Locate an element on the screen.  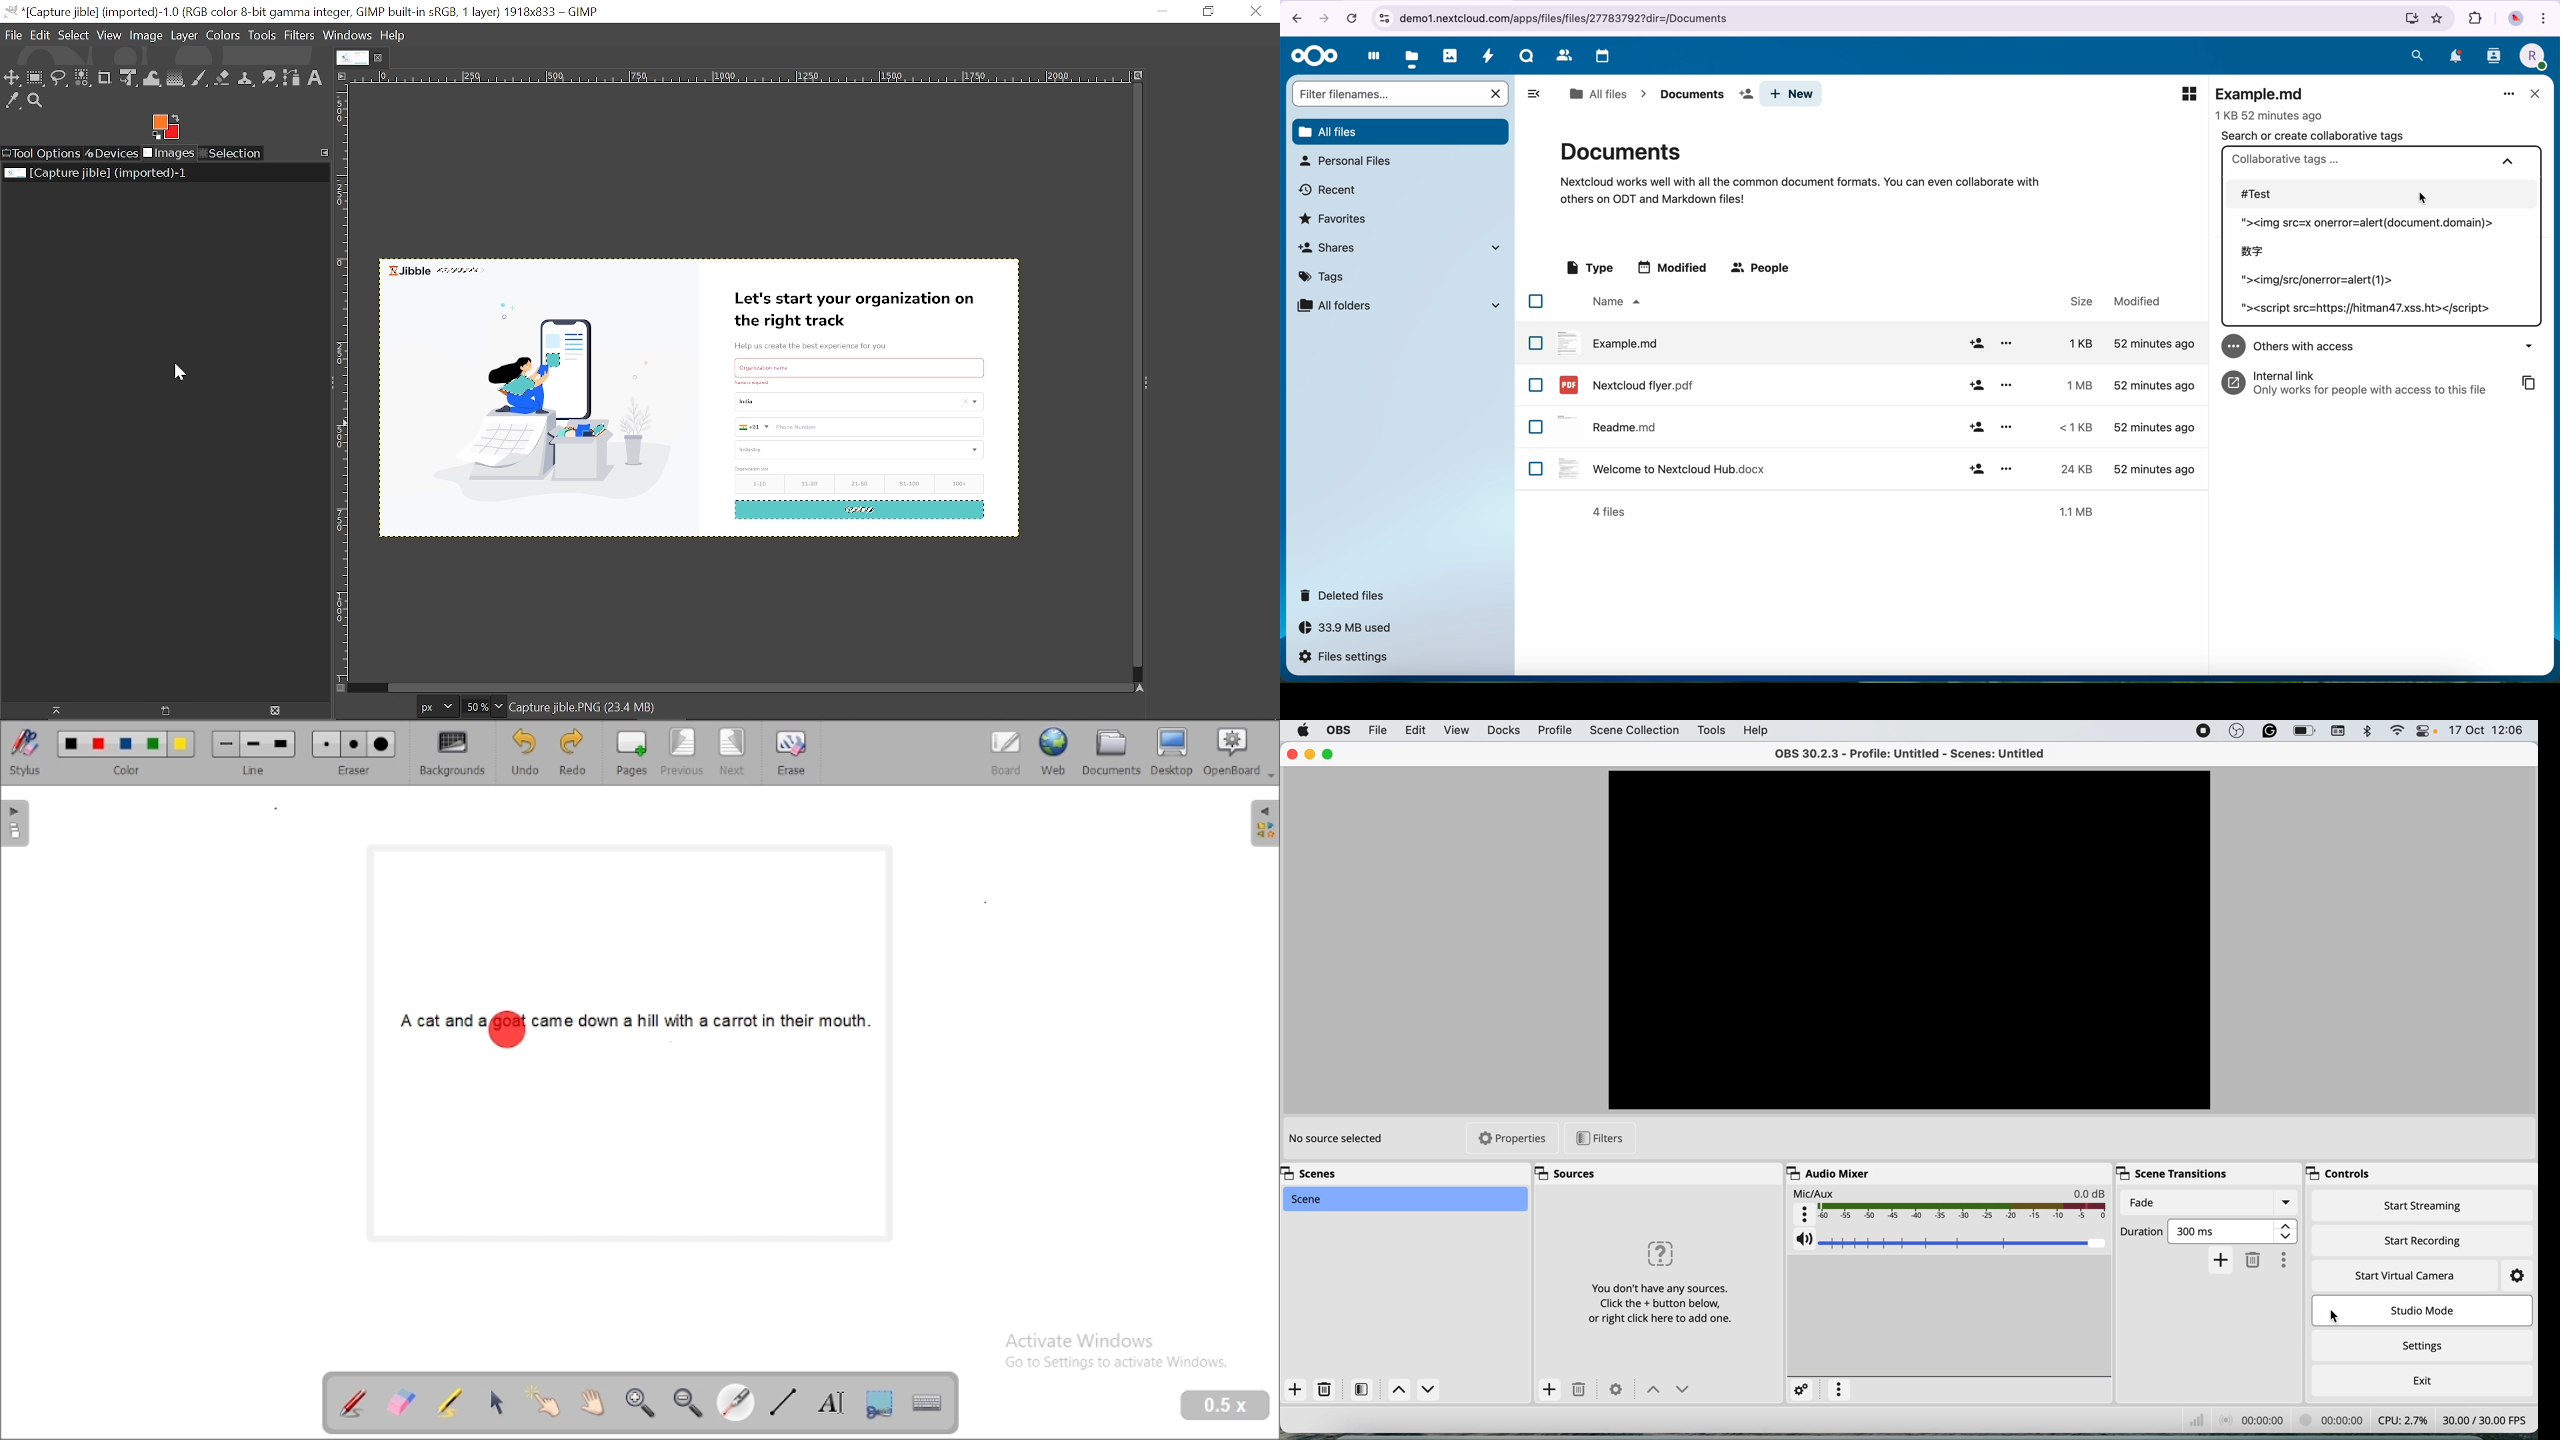
checkbox is located at coordinates (1536, 385).